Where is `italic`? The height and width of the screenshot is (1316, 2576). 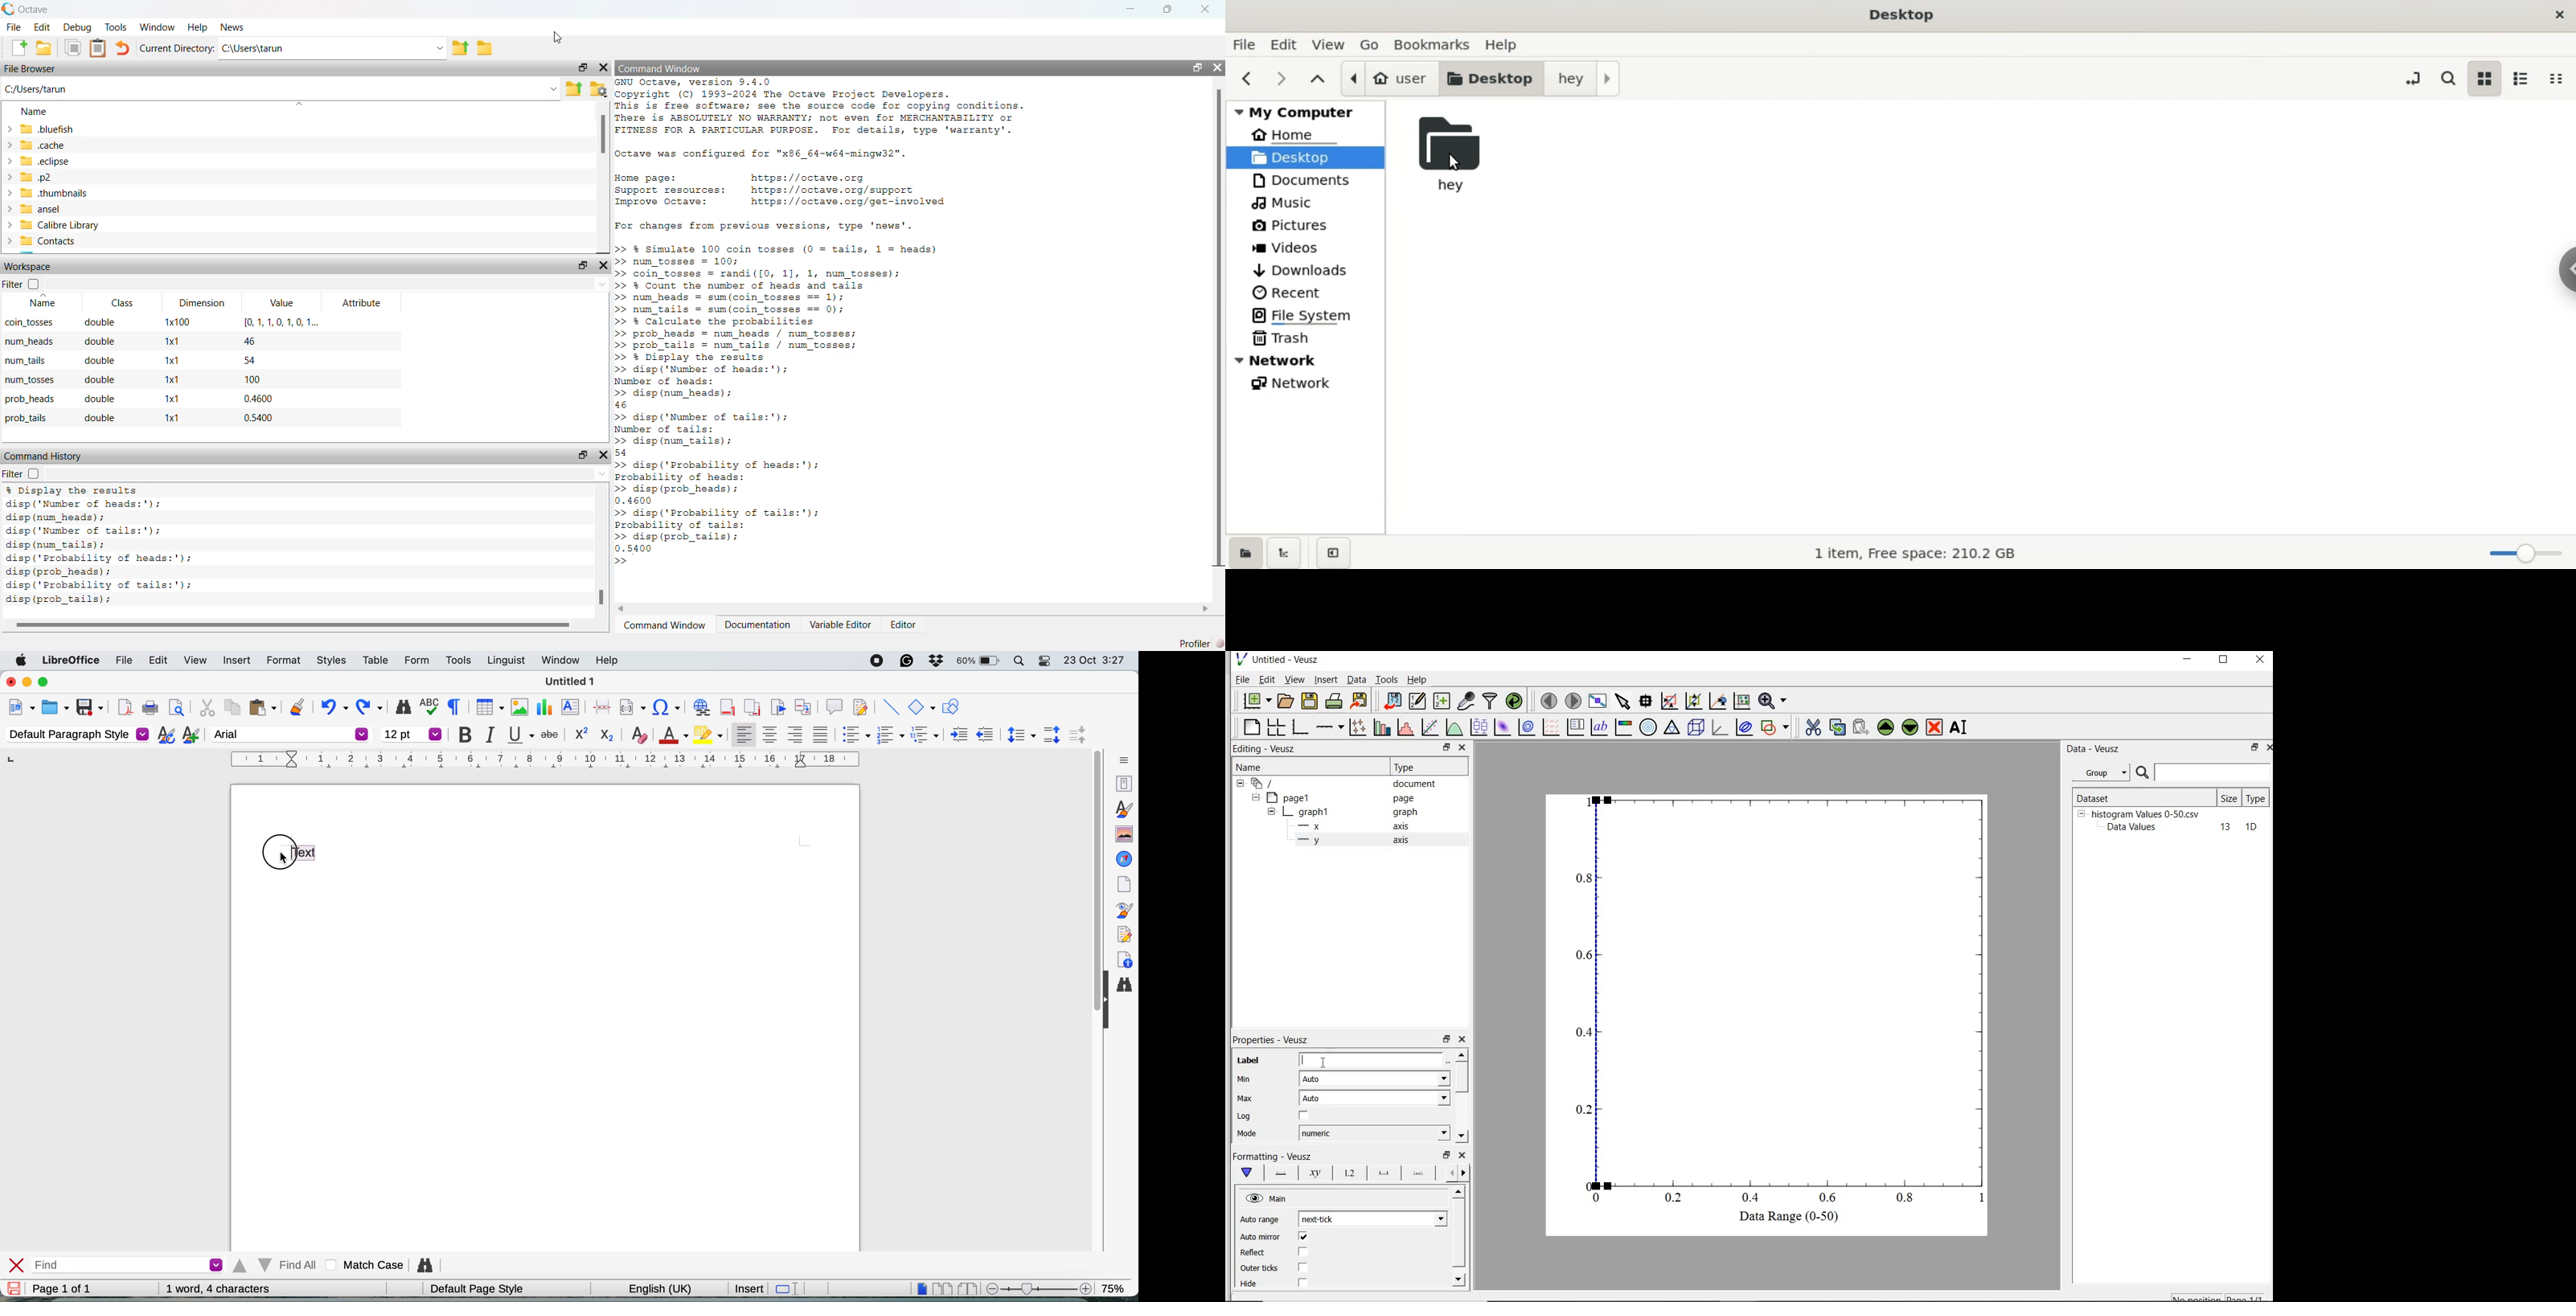
italic is located at coordinates (489, 735).